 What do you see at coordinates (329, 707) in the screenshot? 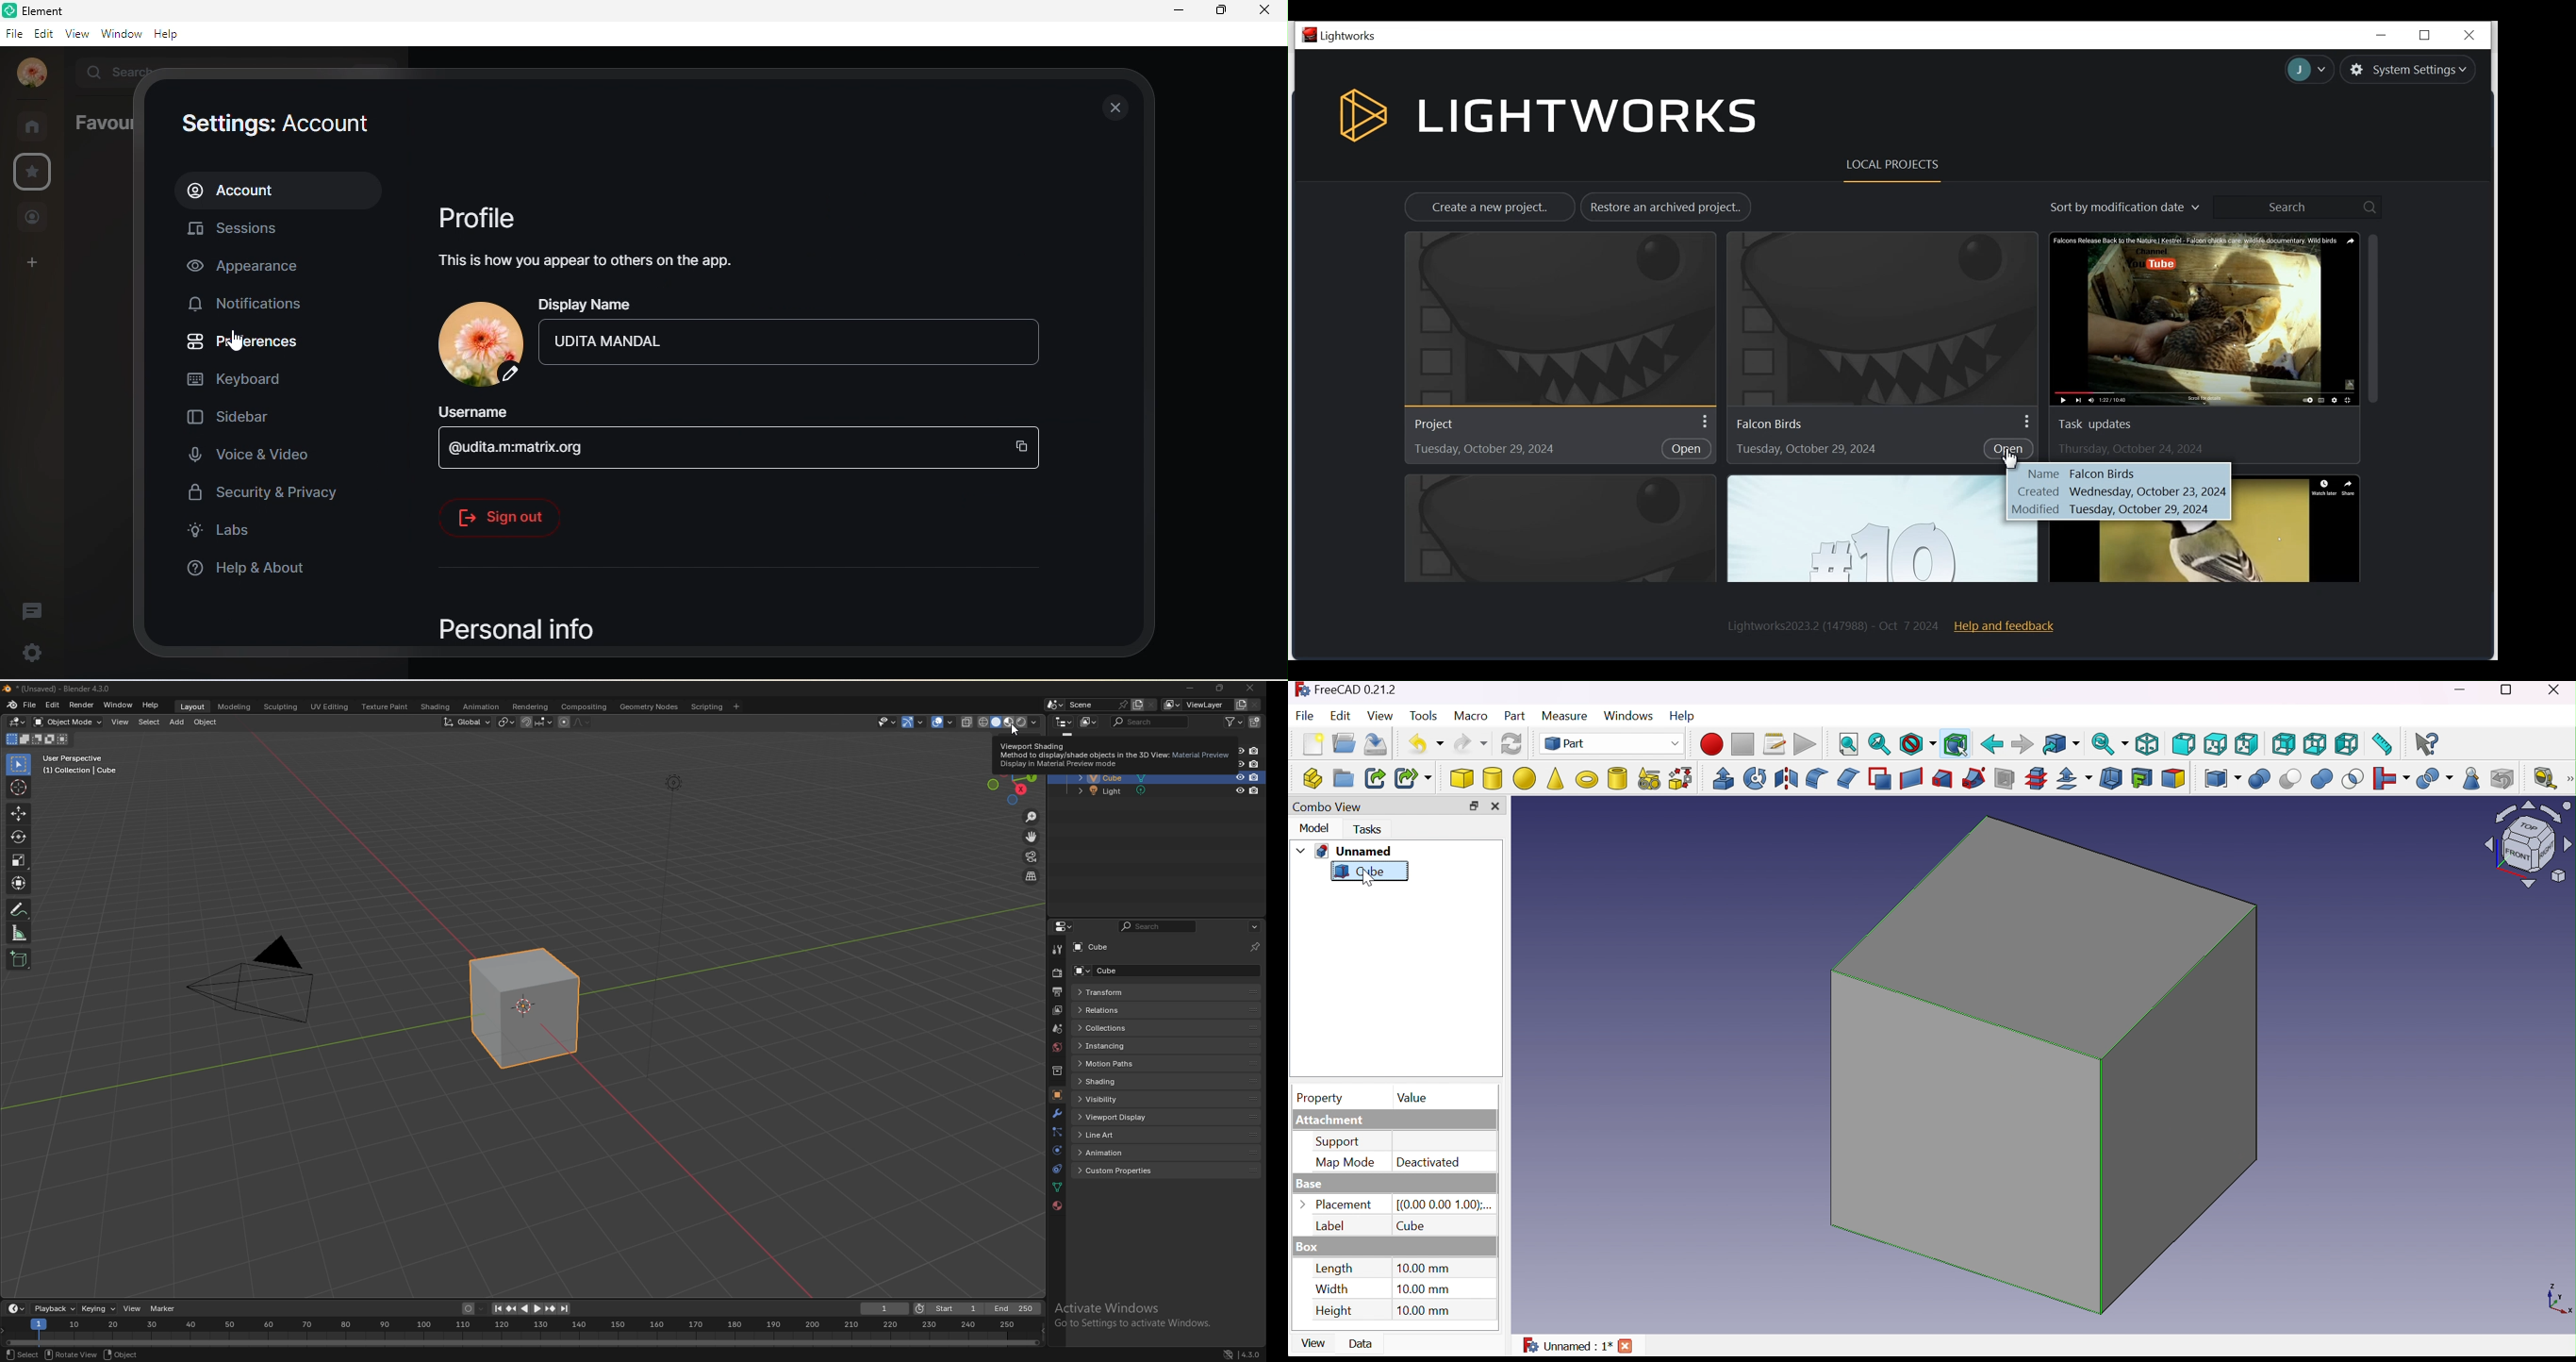
I see `uv editing` at bounding box center [329, 707].